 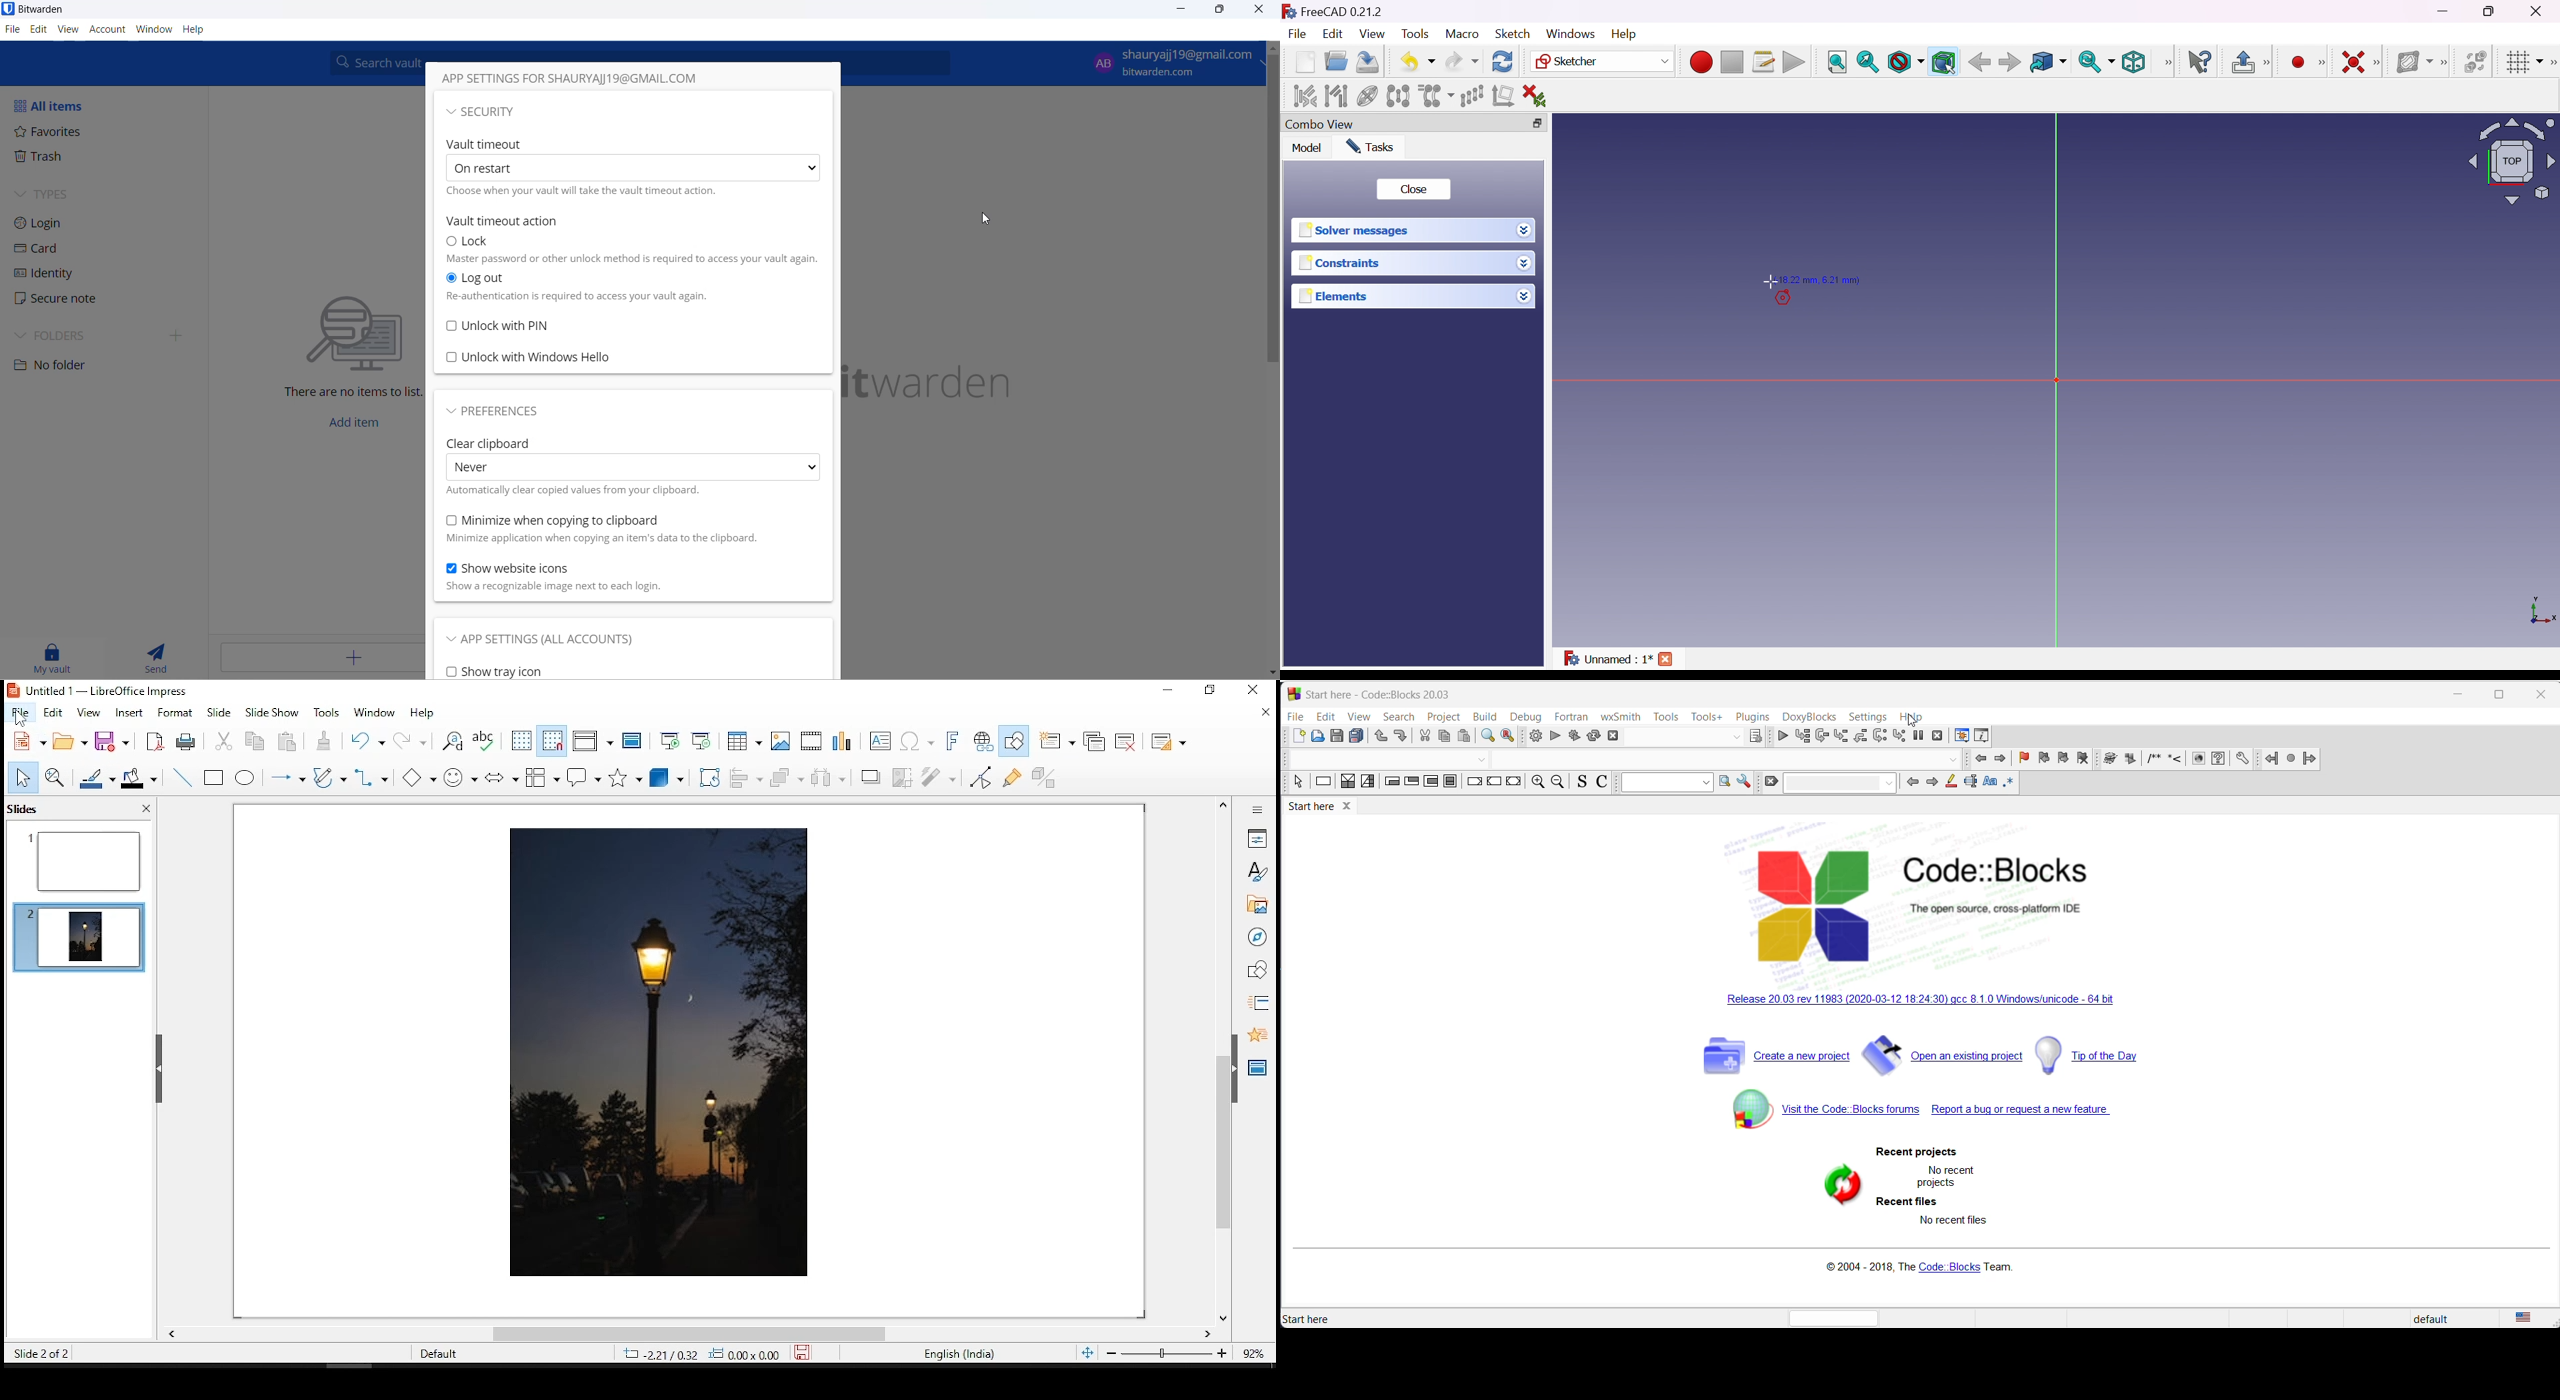 I want to click on multiline comment, so click(x=2153, y=760).